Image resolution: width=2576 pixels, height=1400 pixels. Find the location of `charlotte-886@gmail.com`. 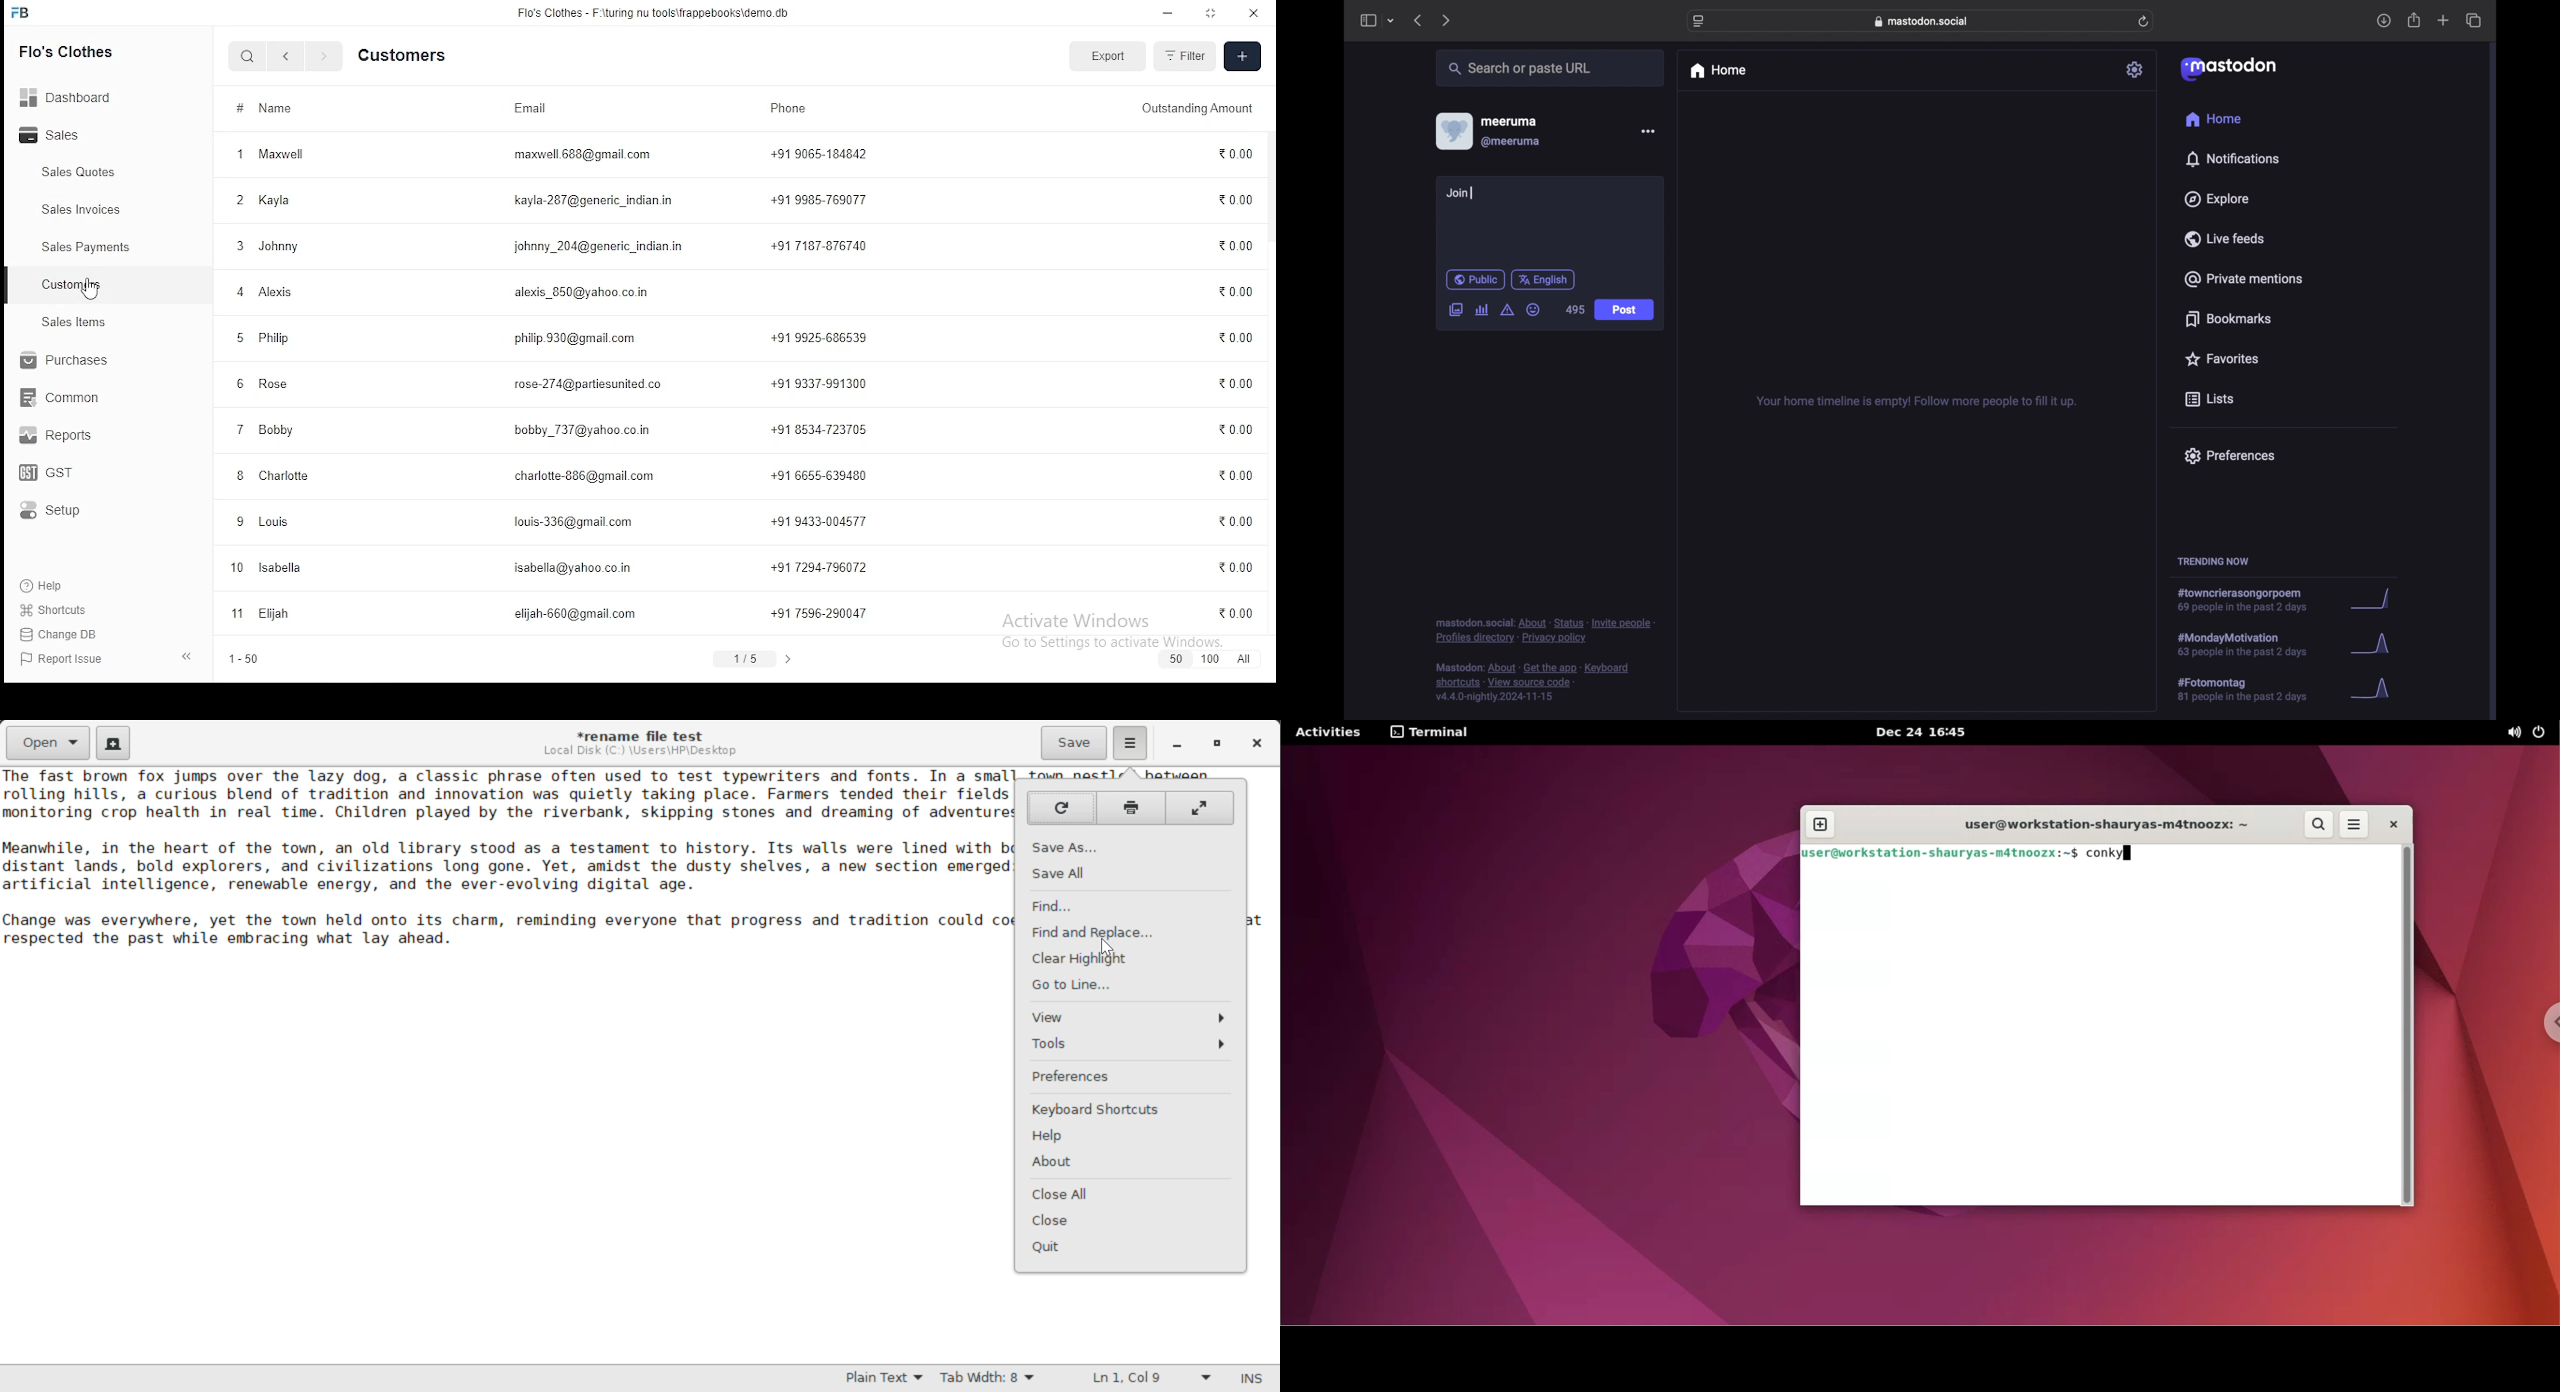

charlotte-886@gmail.com is located at coordinates (590, 478).